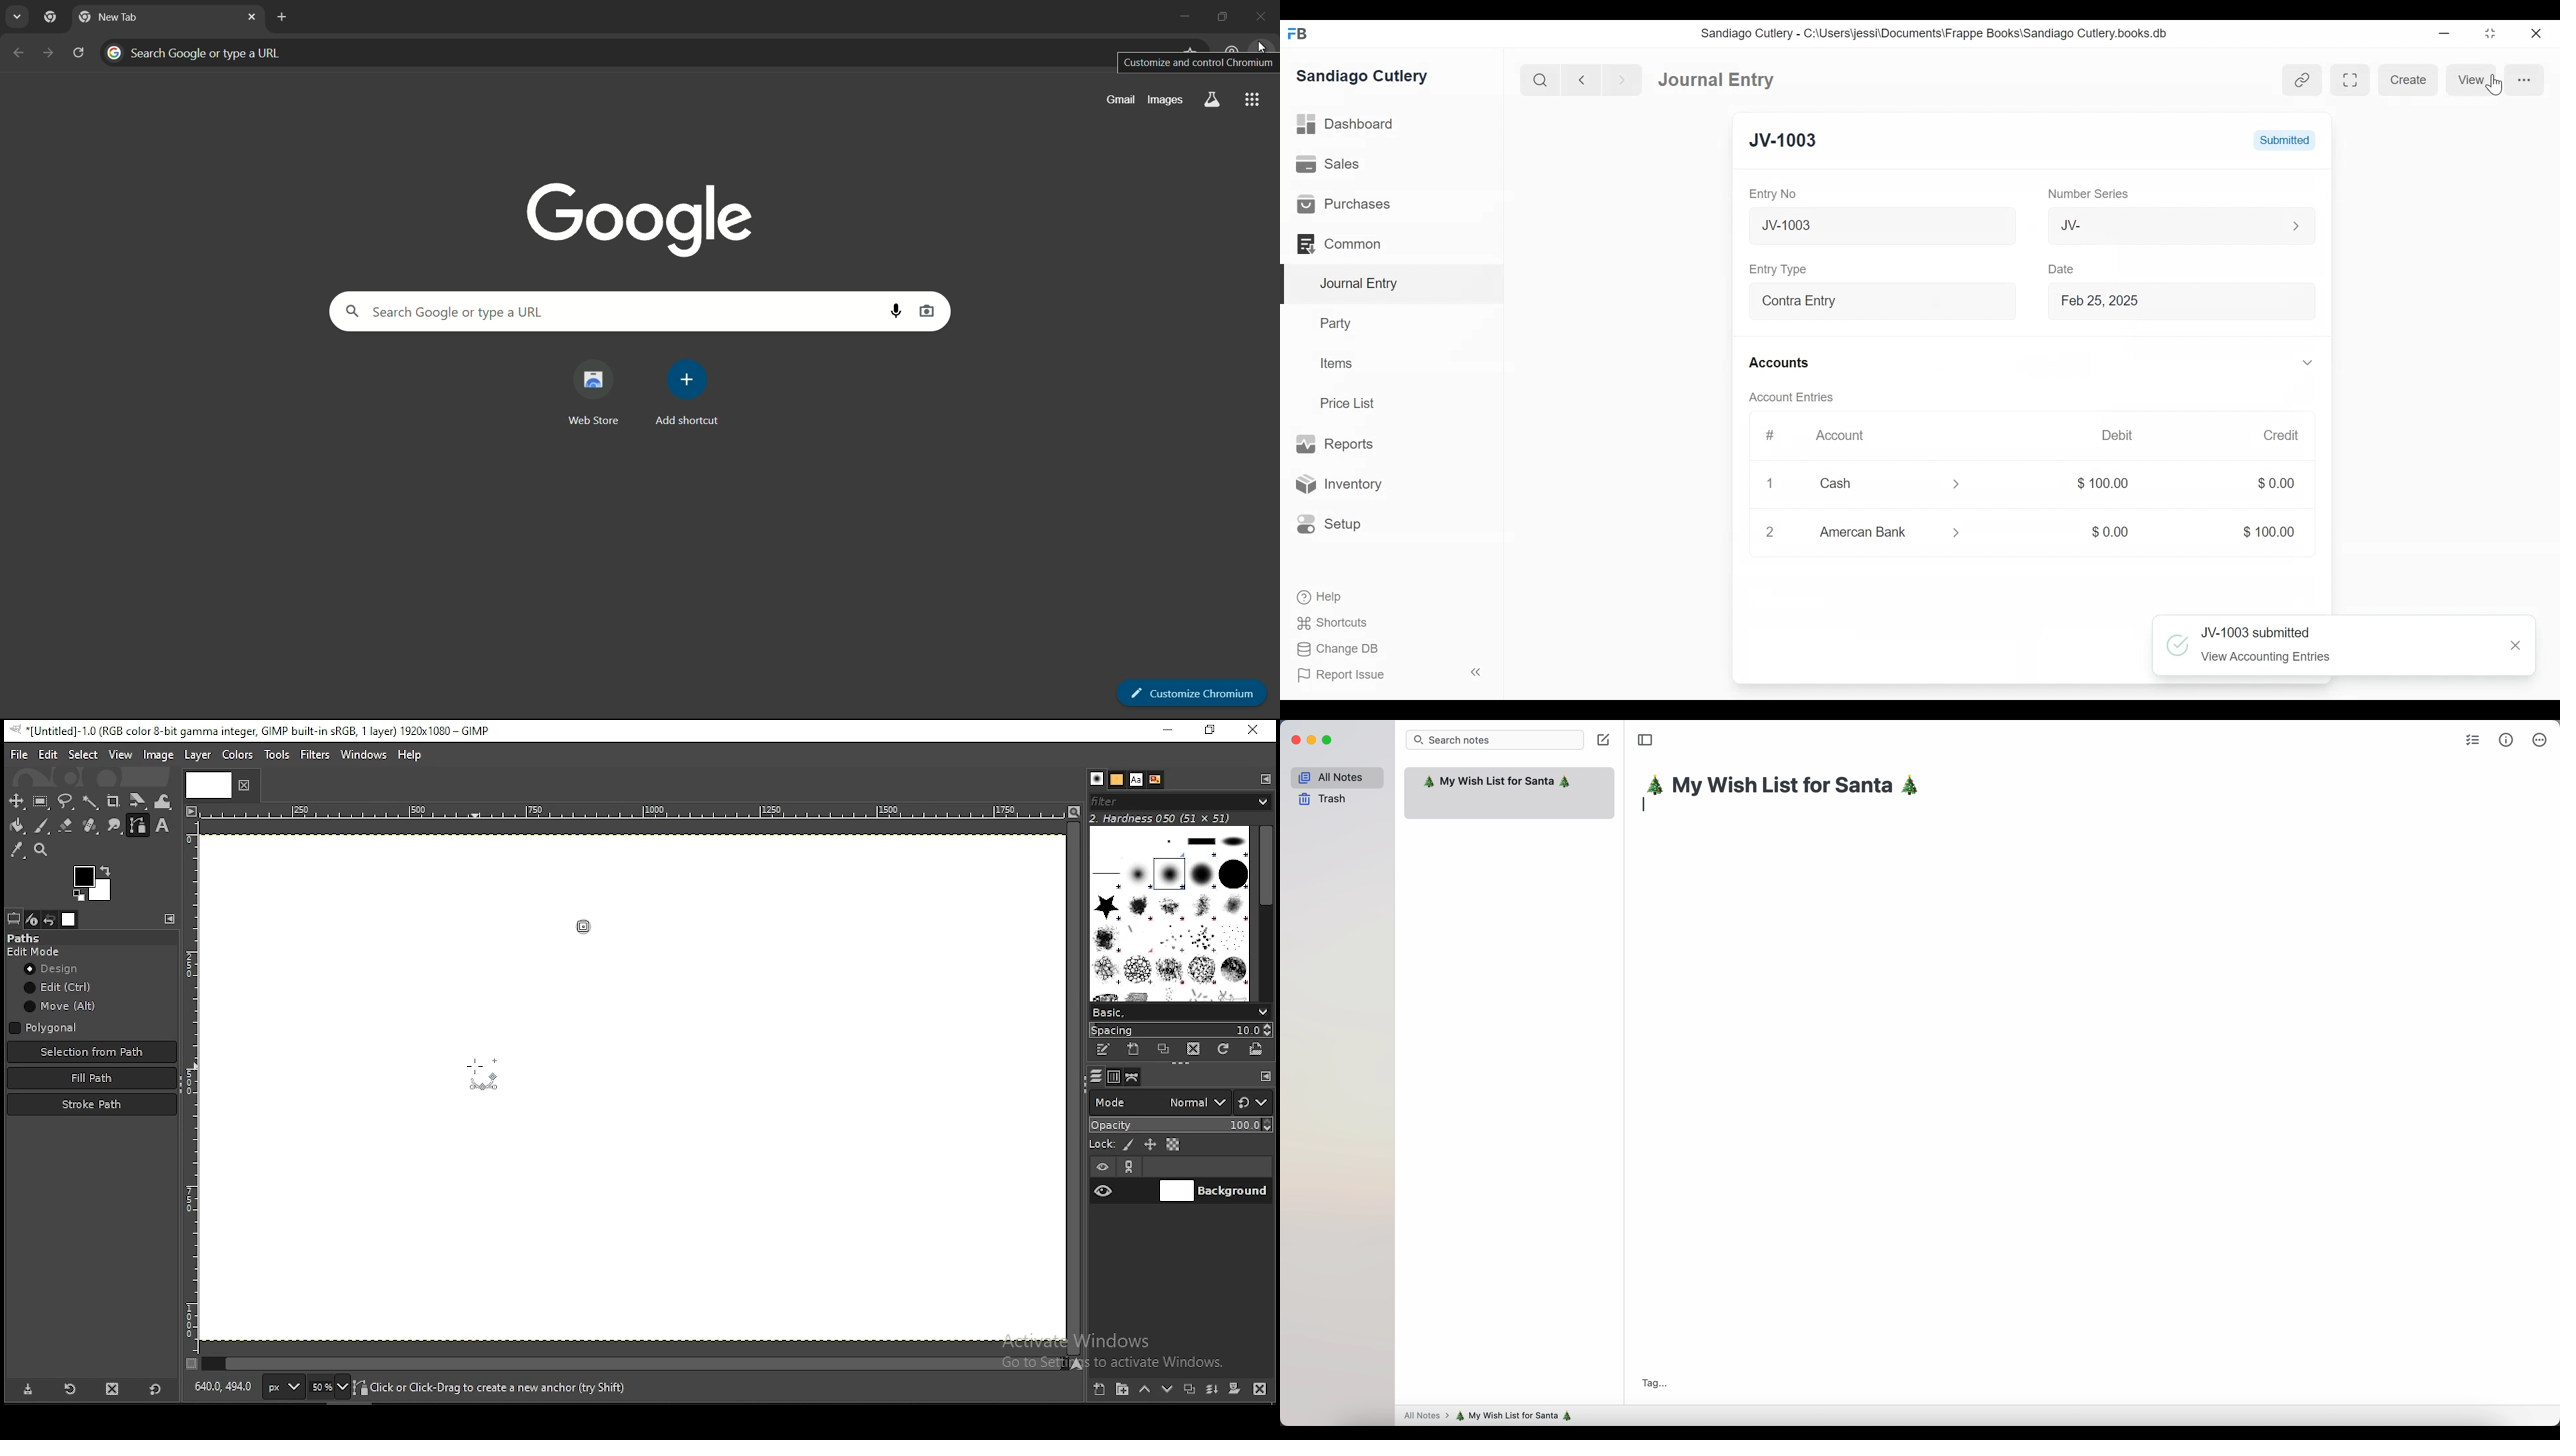 The image size is (2576, 1456). Describe the element at coordinates (1129, 1144) in the screenshot. I see `lock pixels` at that location.